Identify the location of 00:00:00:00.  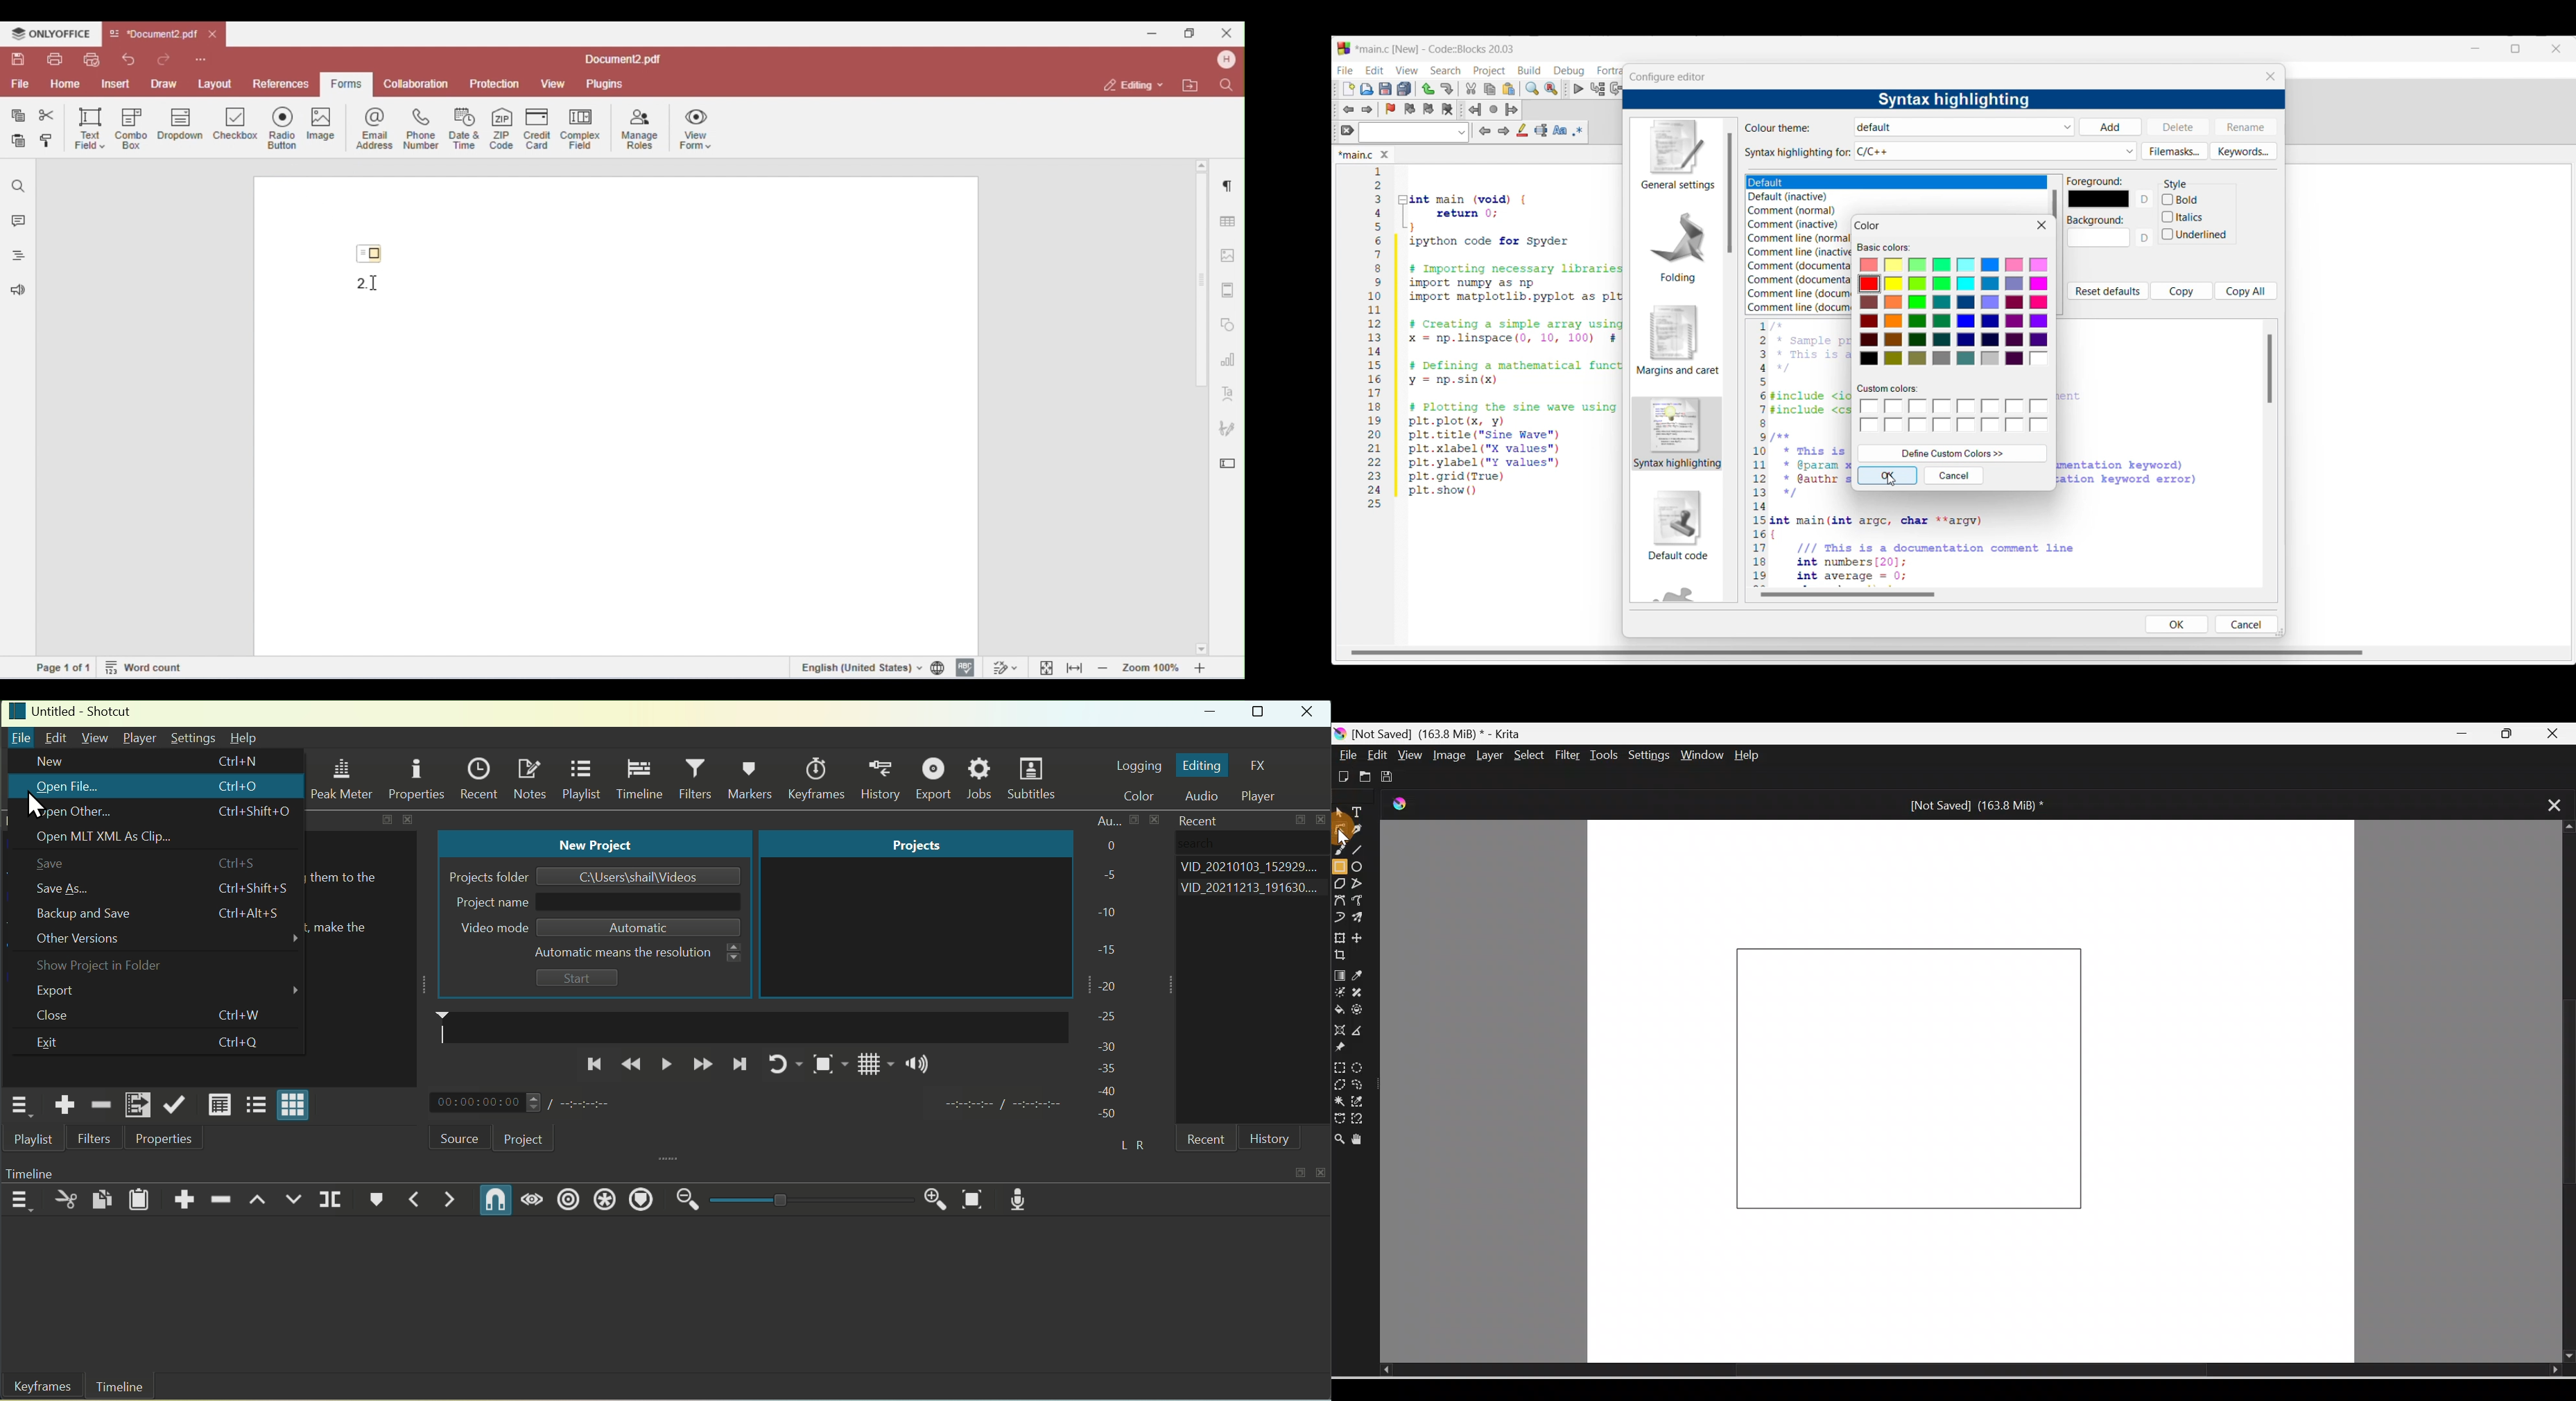
(482, 1103).